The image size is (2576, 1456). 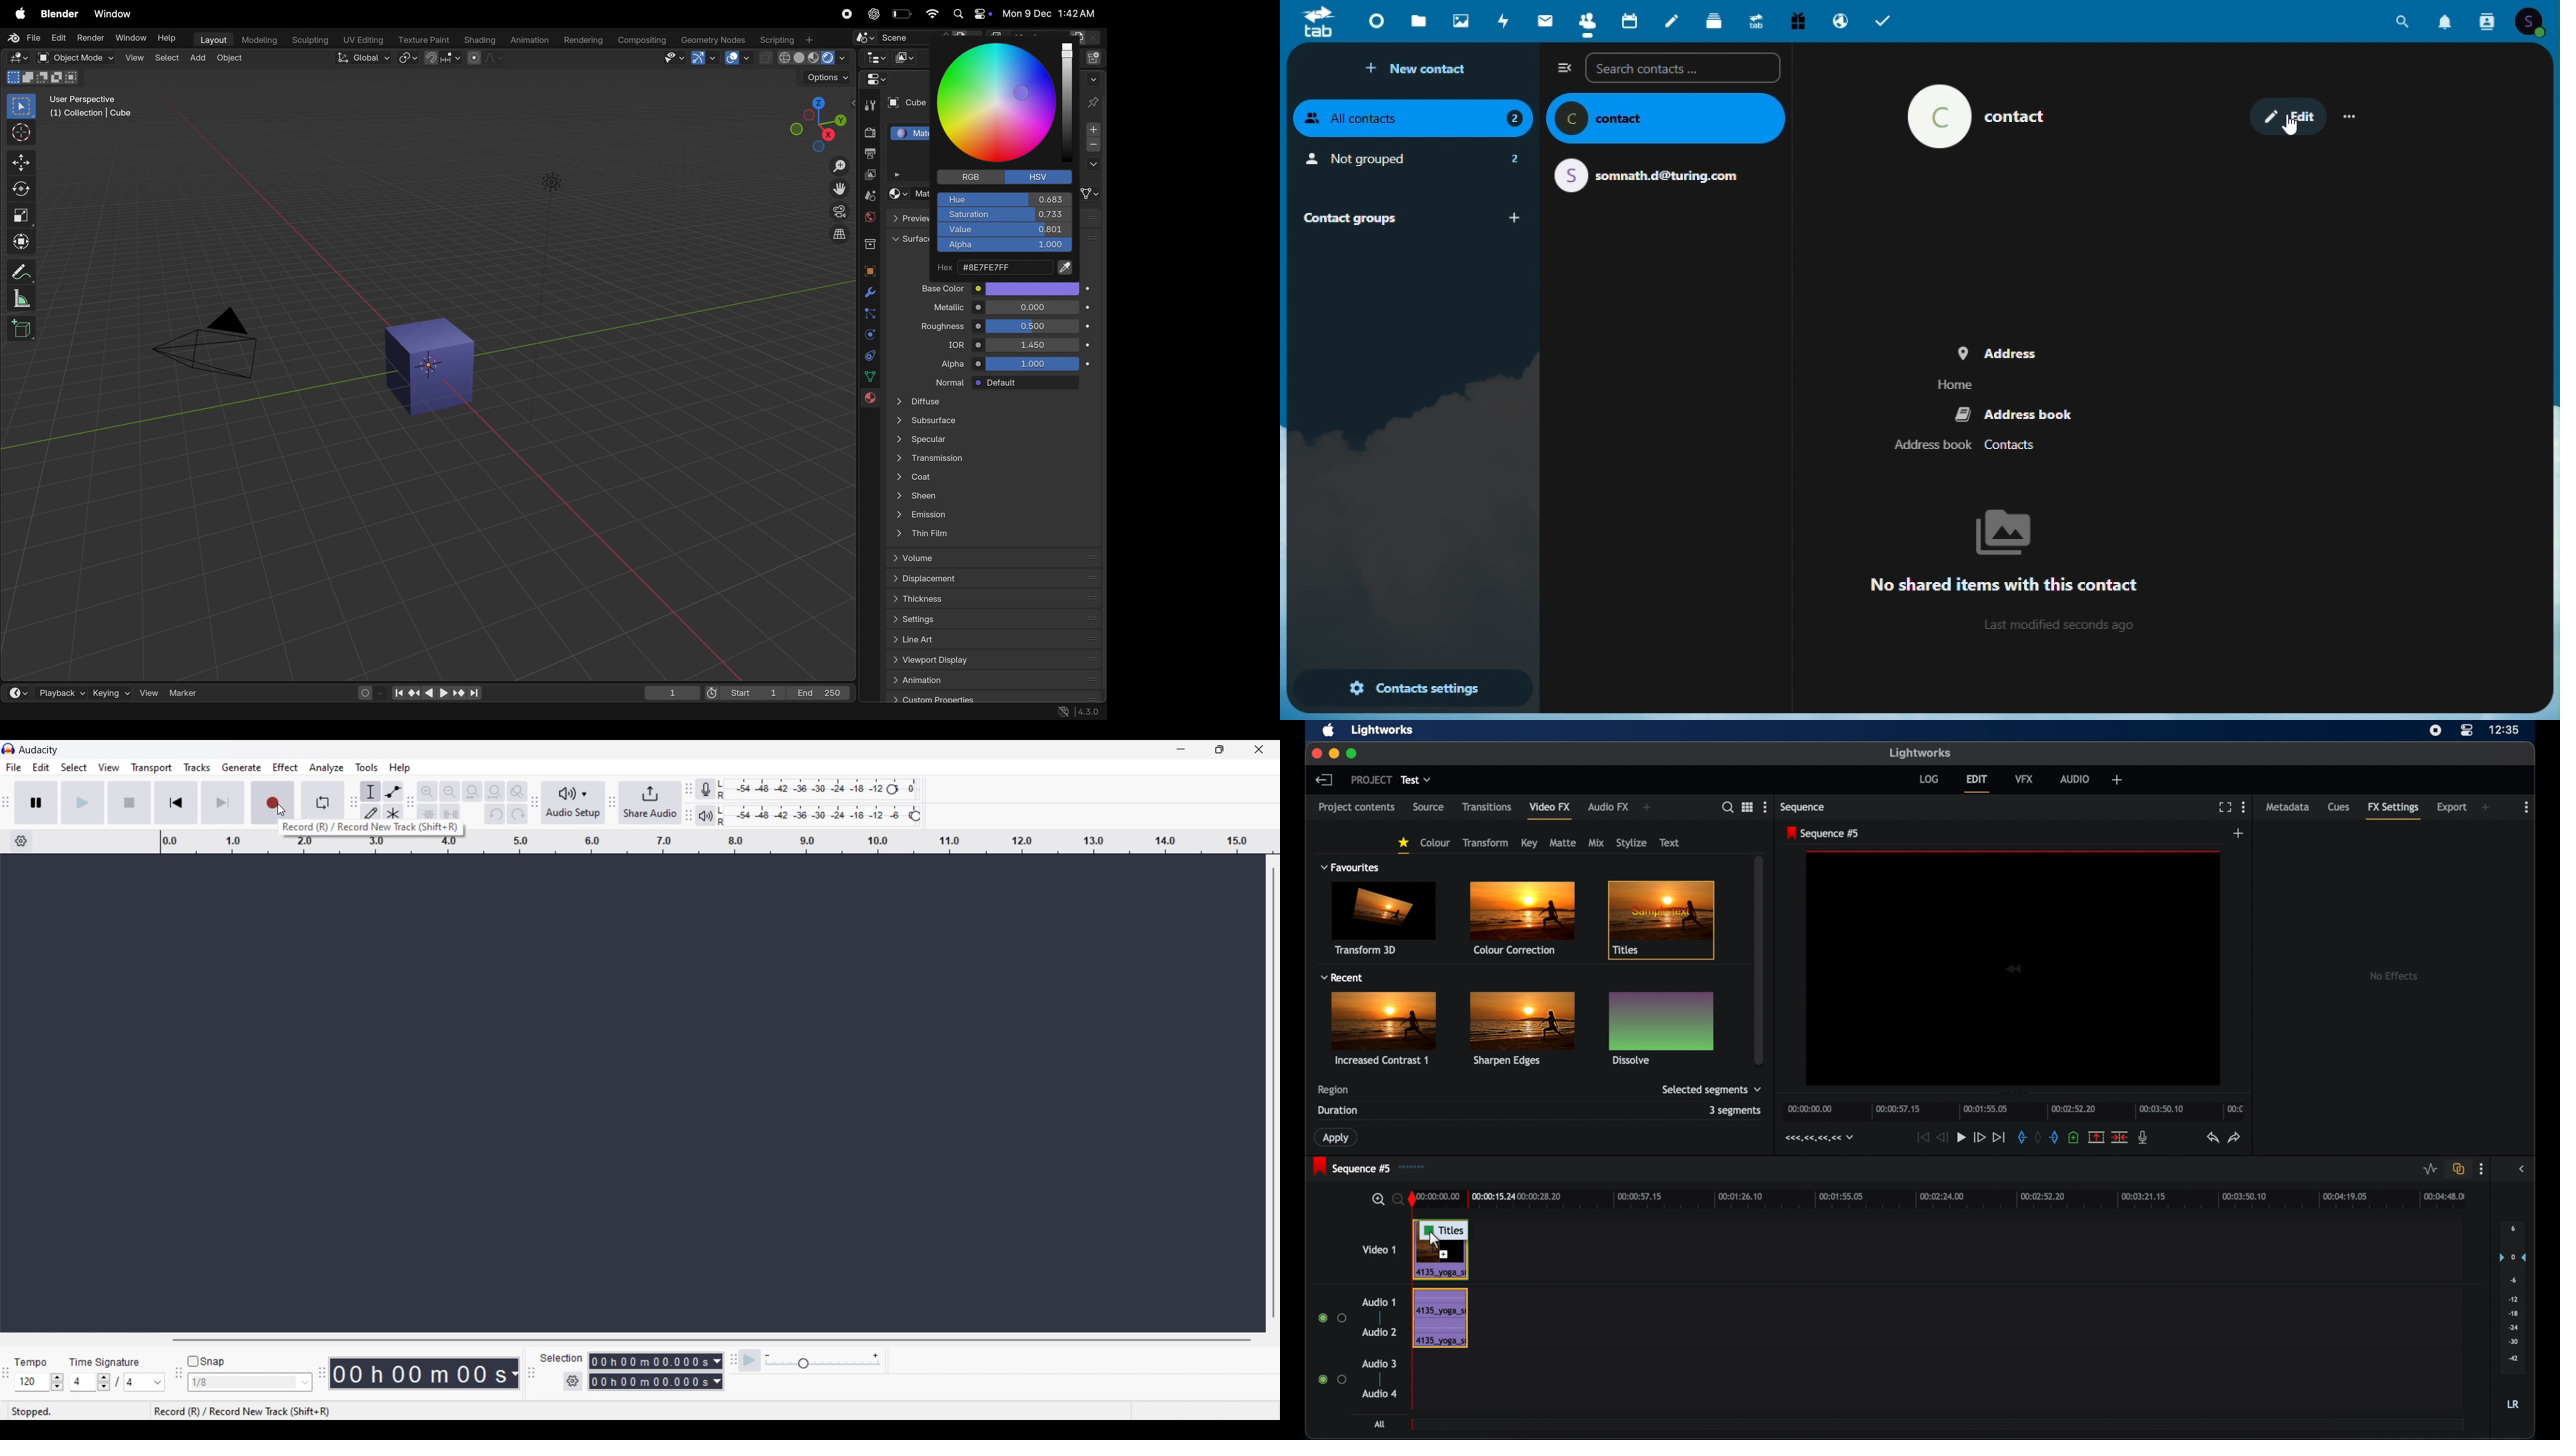 What do you see at coordinates (1418, 24) in the screenshot?
I see `Files` at bounding box center [1418, 24].